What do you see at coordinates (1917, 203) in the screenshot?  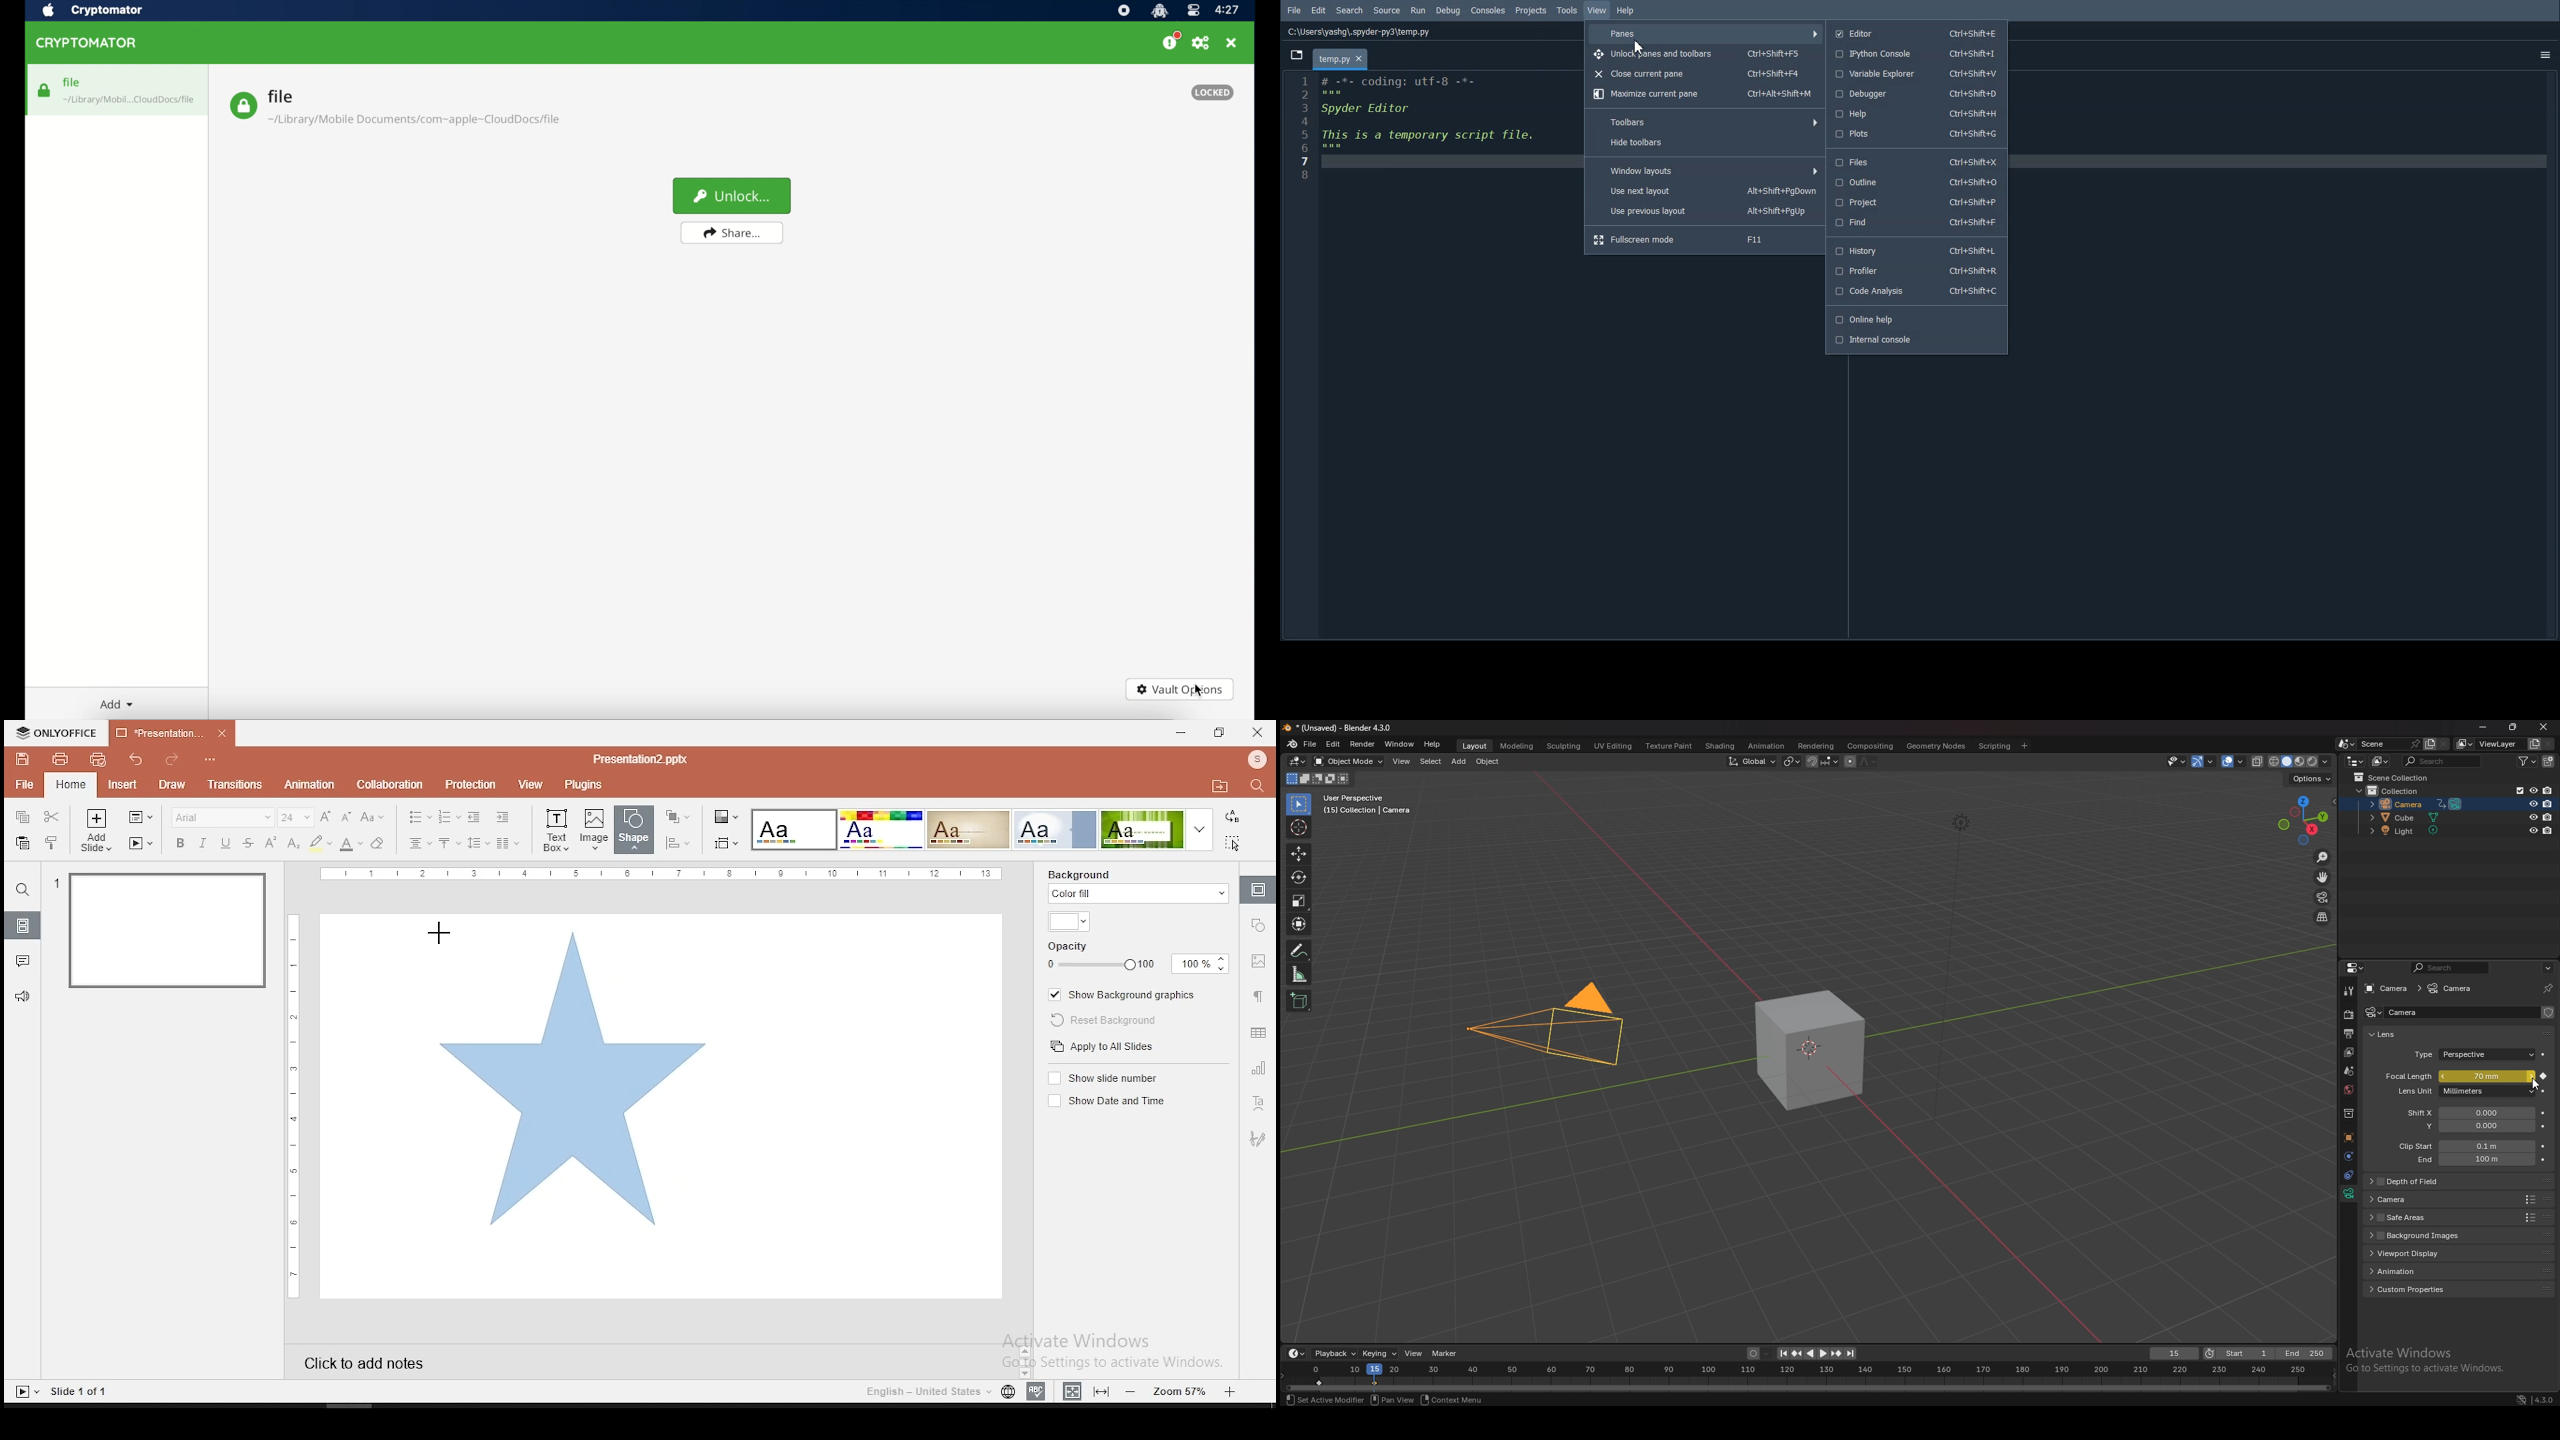 I see `Project` at bounding box center [1917, 203].